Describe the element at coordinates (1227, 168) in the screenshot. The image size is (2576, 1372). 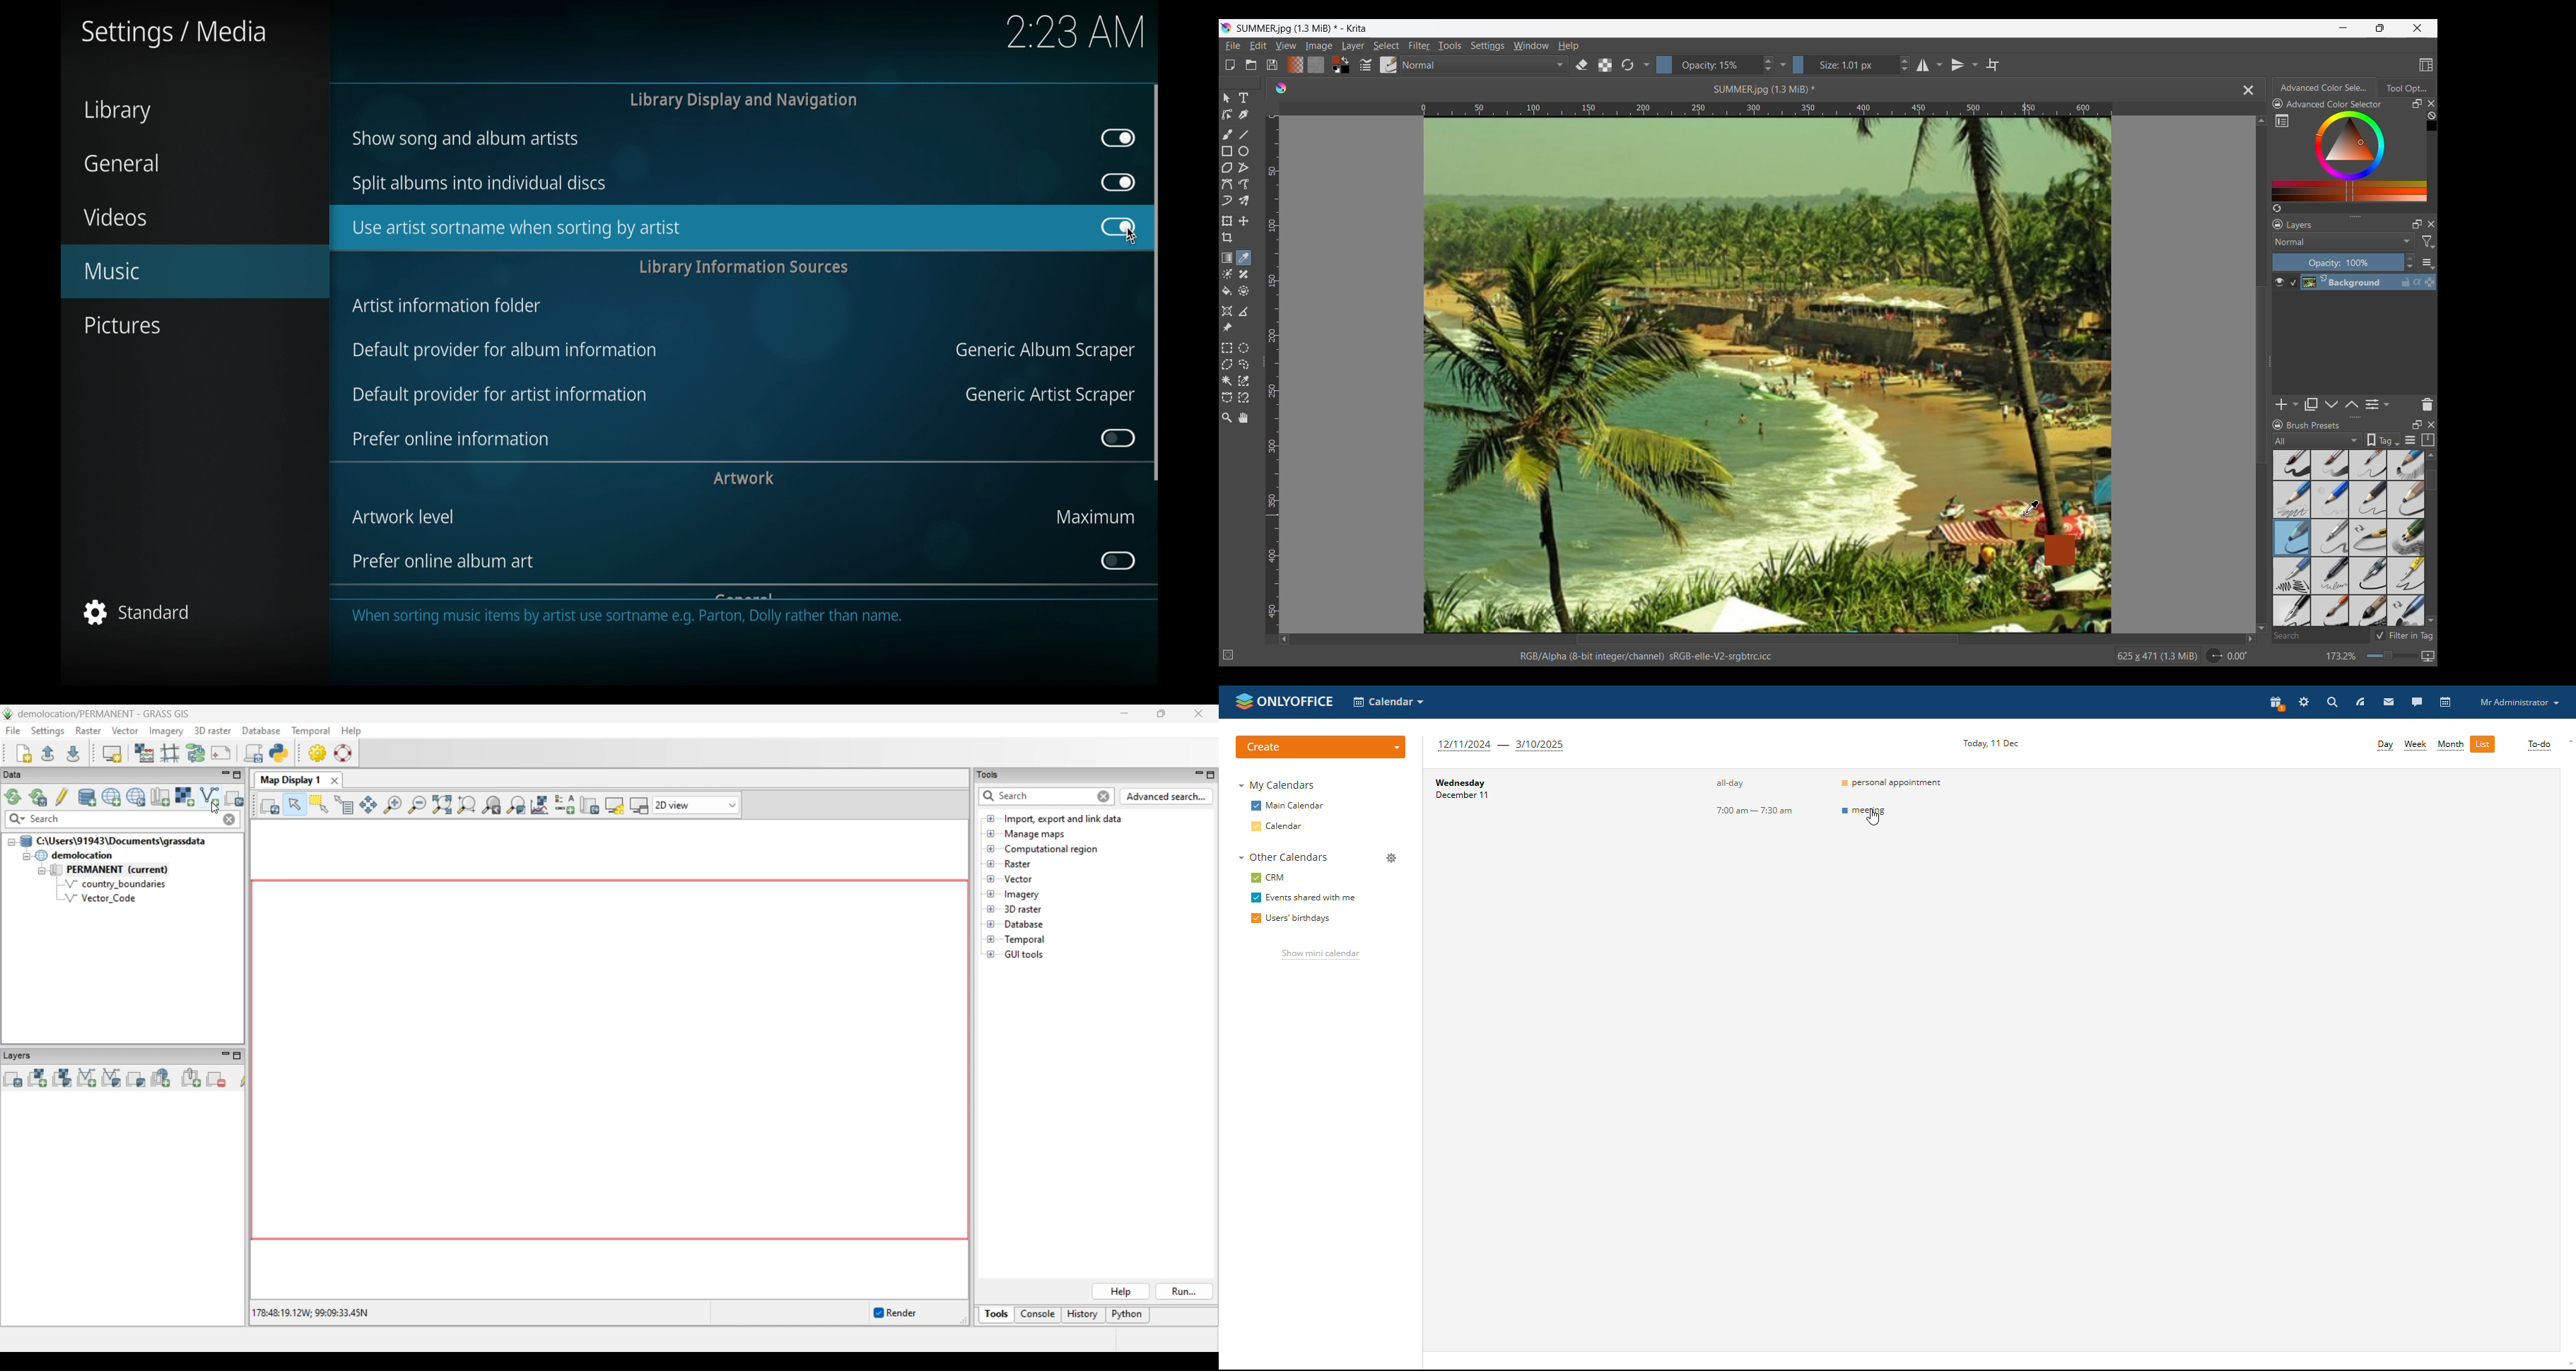
I see `Polygon tool` at that location.